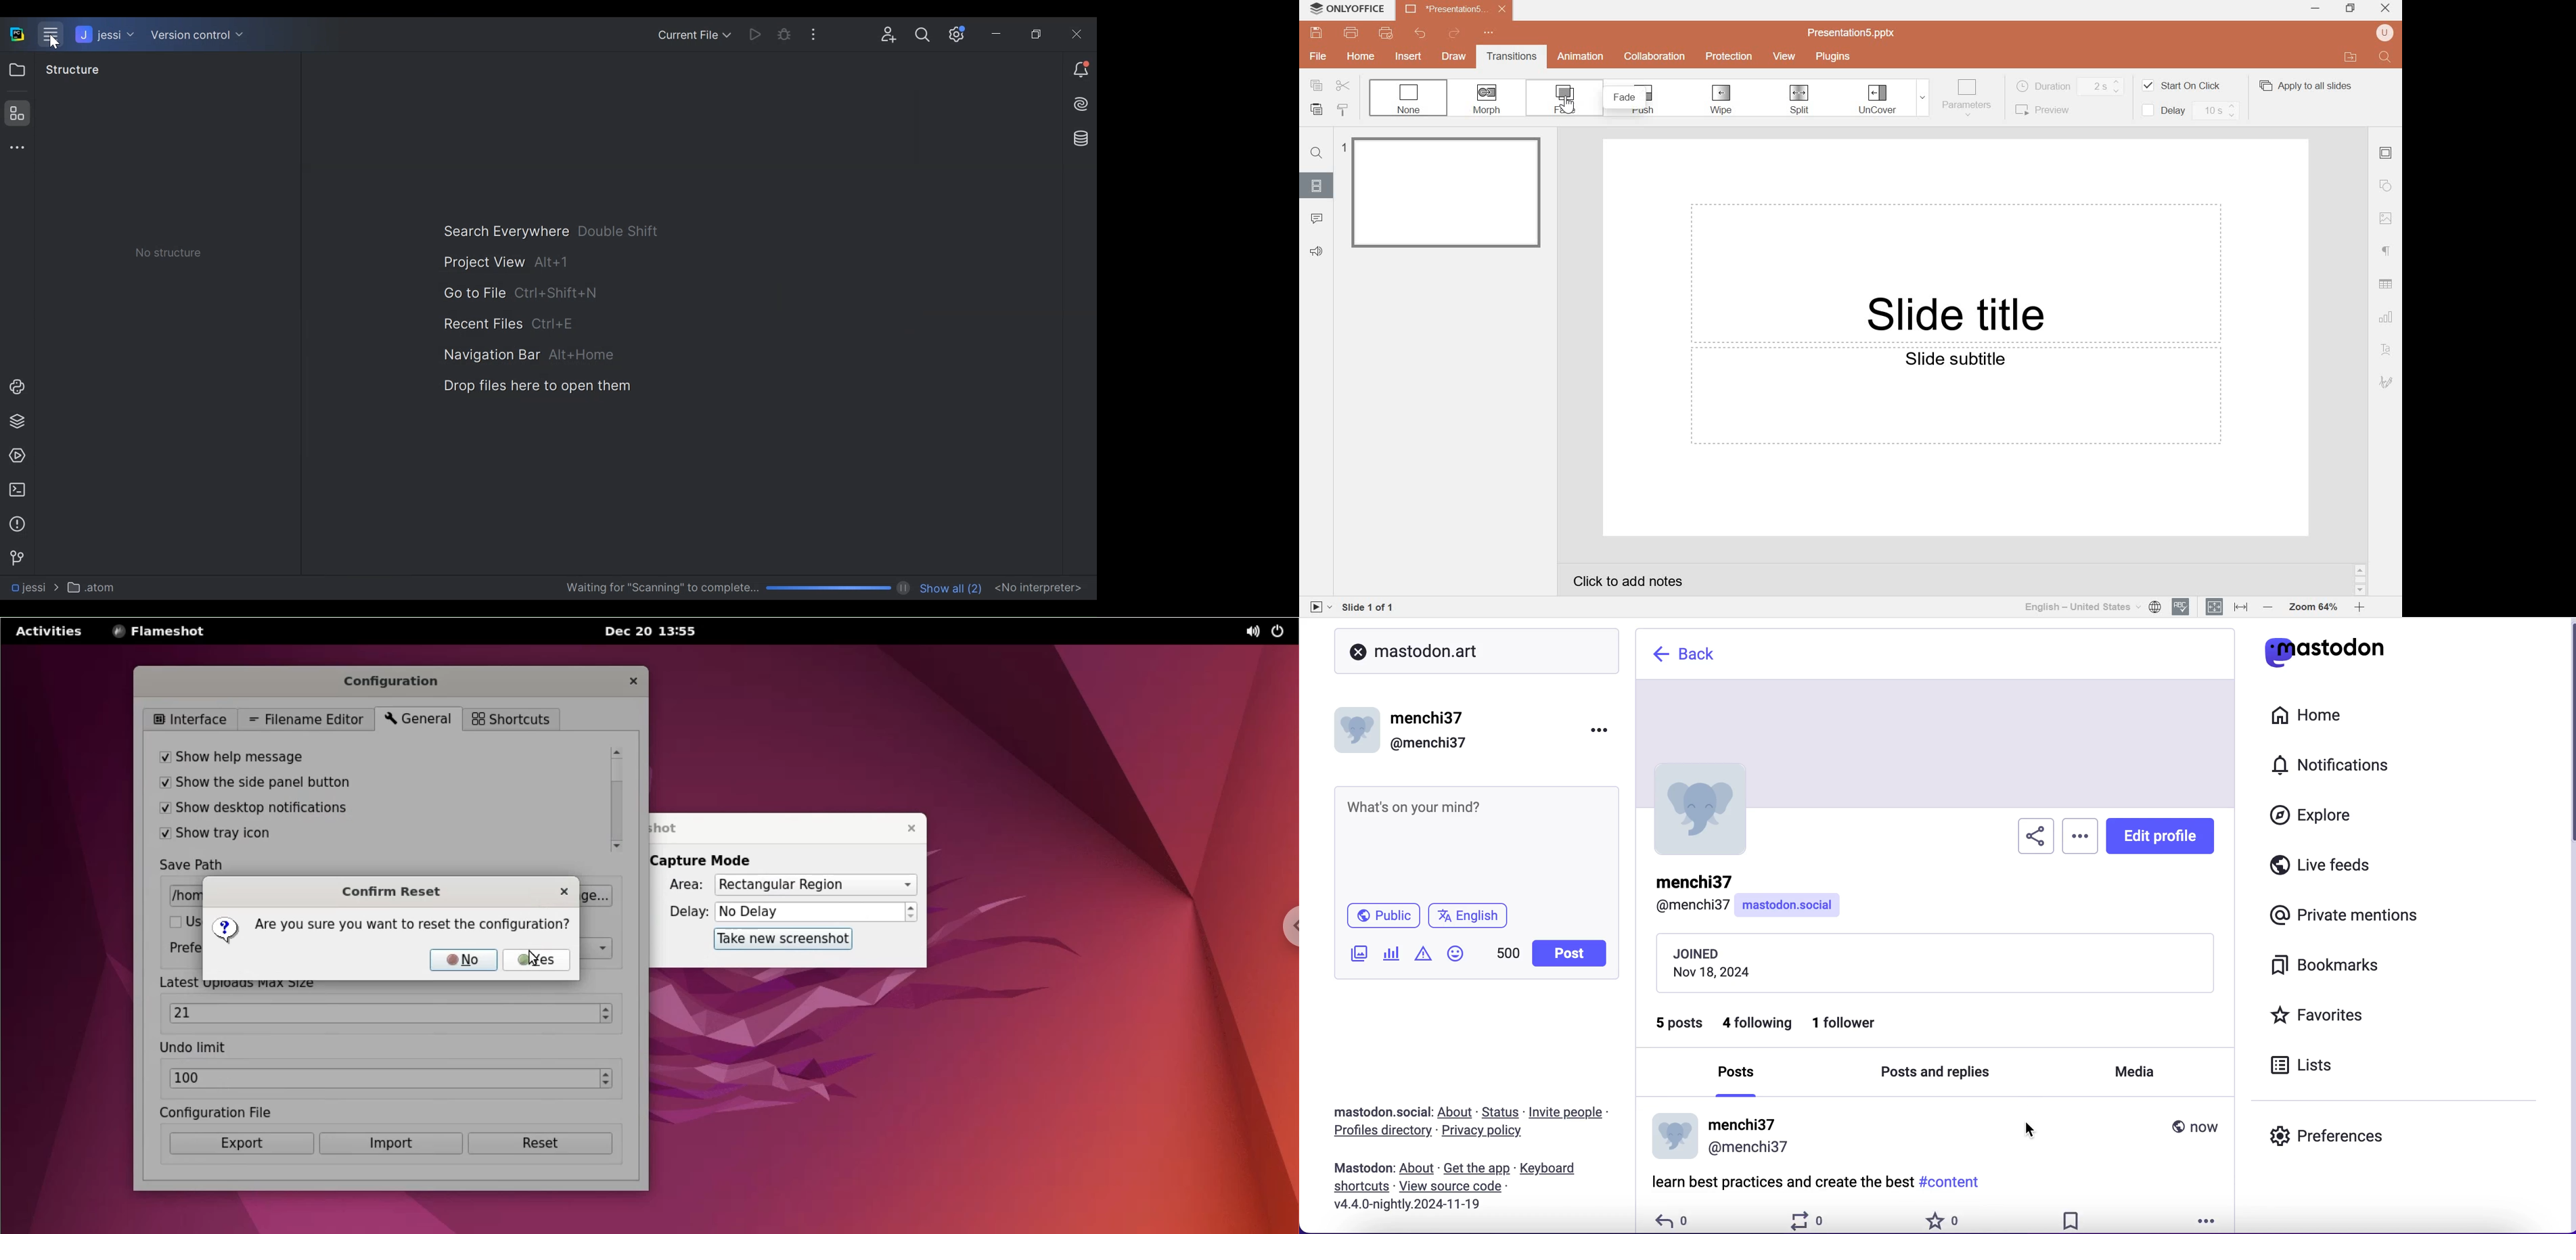 Image resolution: width=2576 pixels, height=1260 pixels. Describe the element at coordinates (2093, 607) in the screenshot. I see `select document language` at that location.